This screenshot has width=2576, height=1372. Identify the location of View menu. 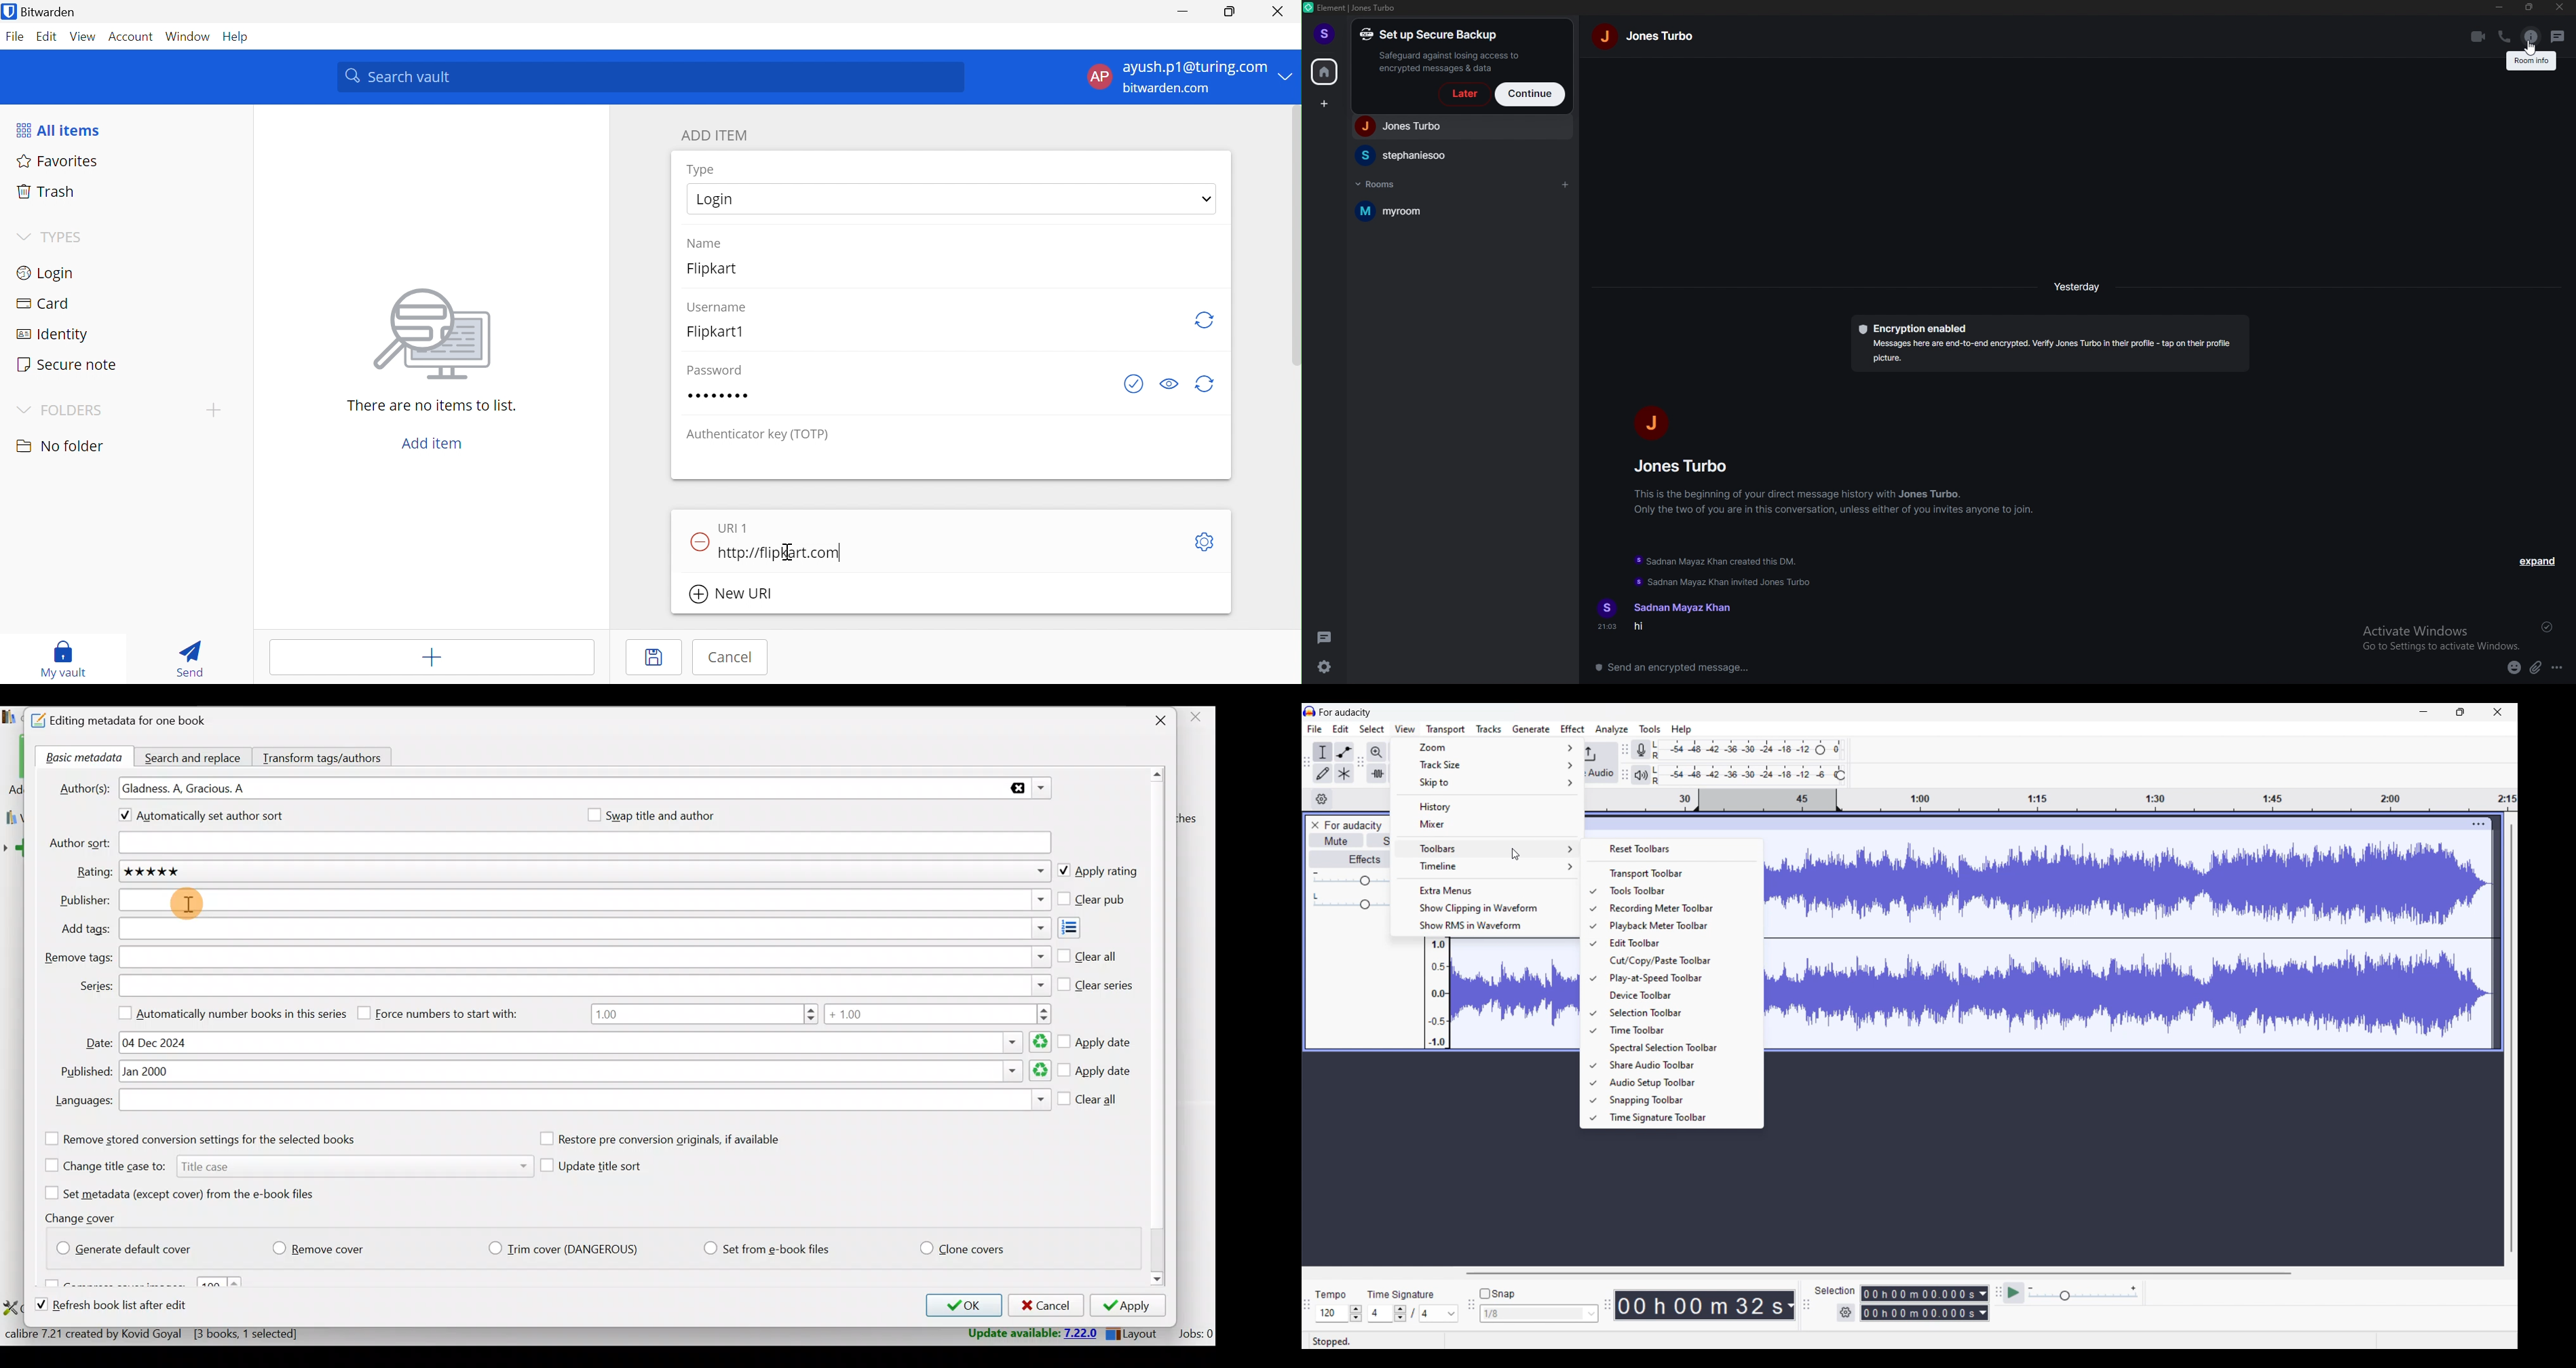
(1405, 728).